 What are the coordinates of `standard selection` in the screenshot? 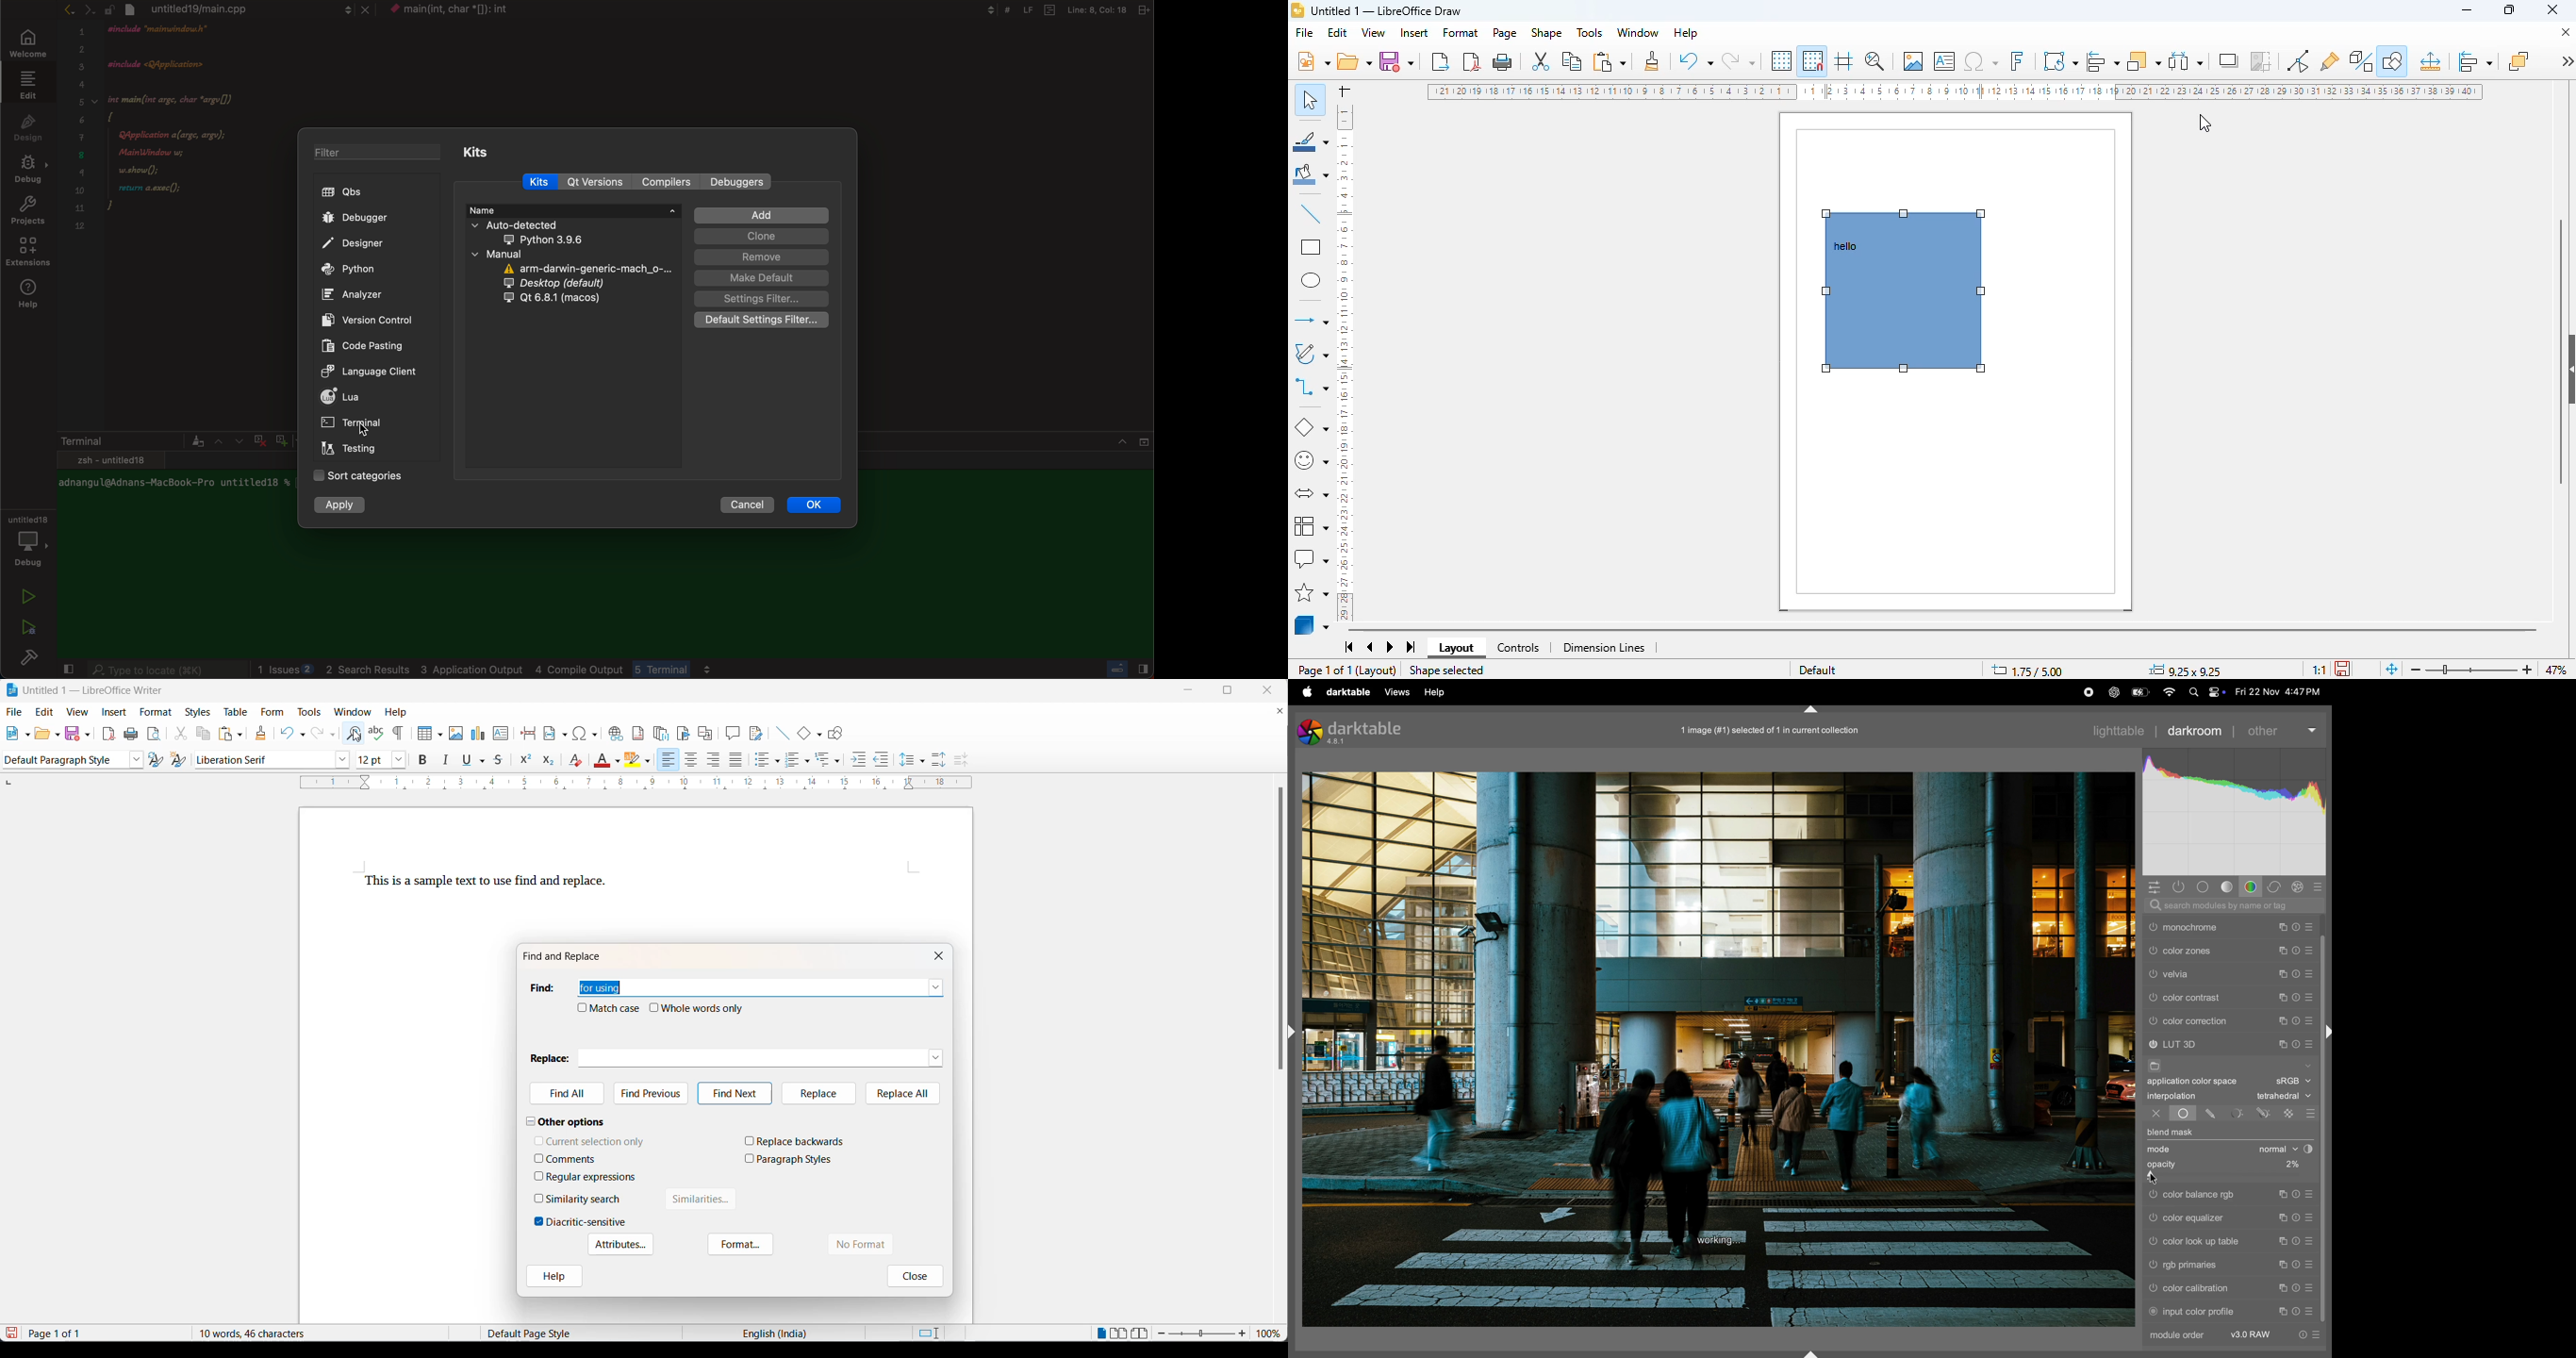 It's located at (928, 1333).